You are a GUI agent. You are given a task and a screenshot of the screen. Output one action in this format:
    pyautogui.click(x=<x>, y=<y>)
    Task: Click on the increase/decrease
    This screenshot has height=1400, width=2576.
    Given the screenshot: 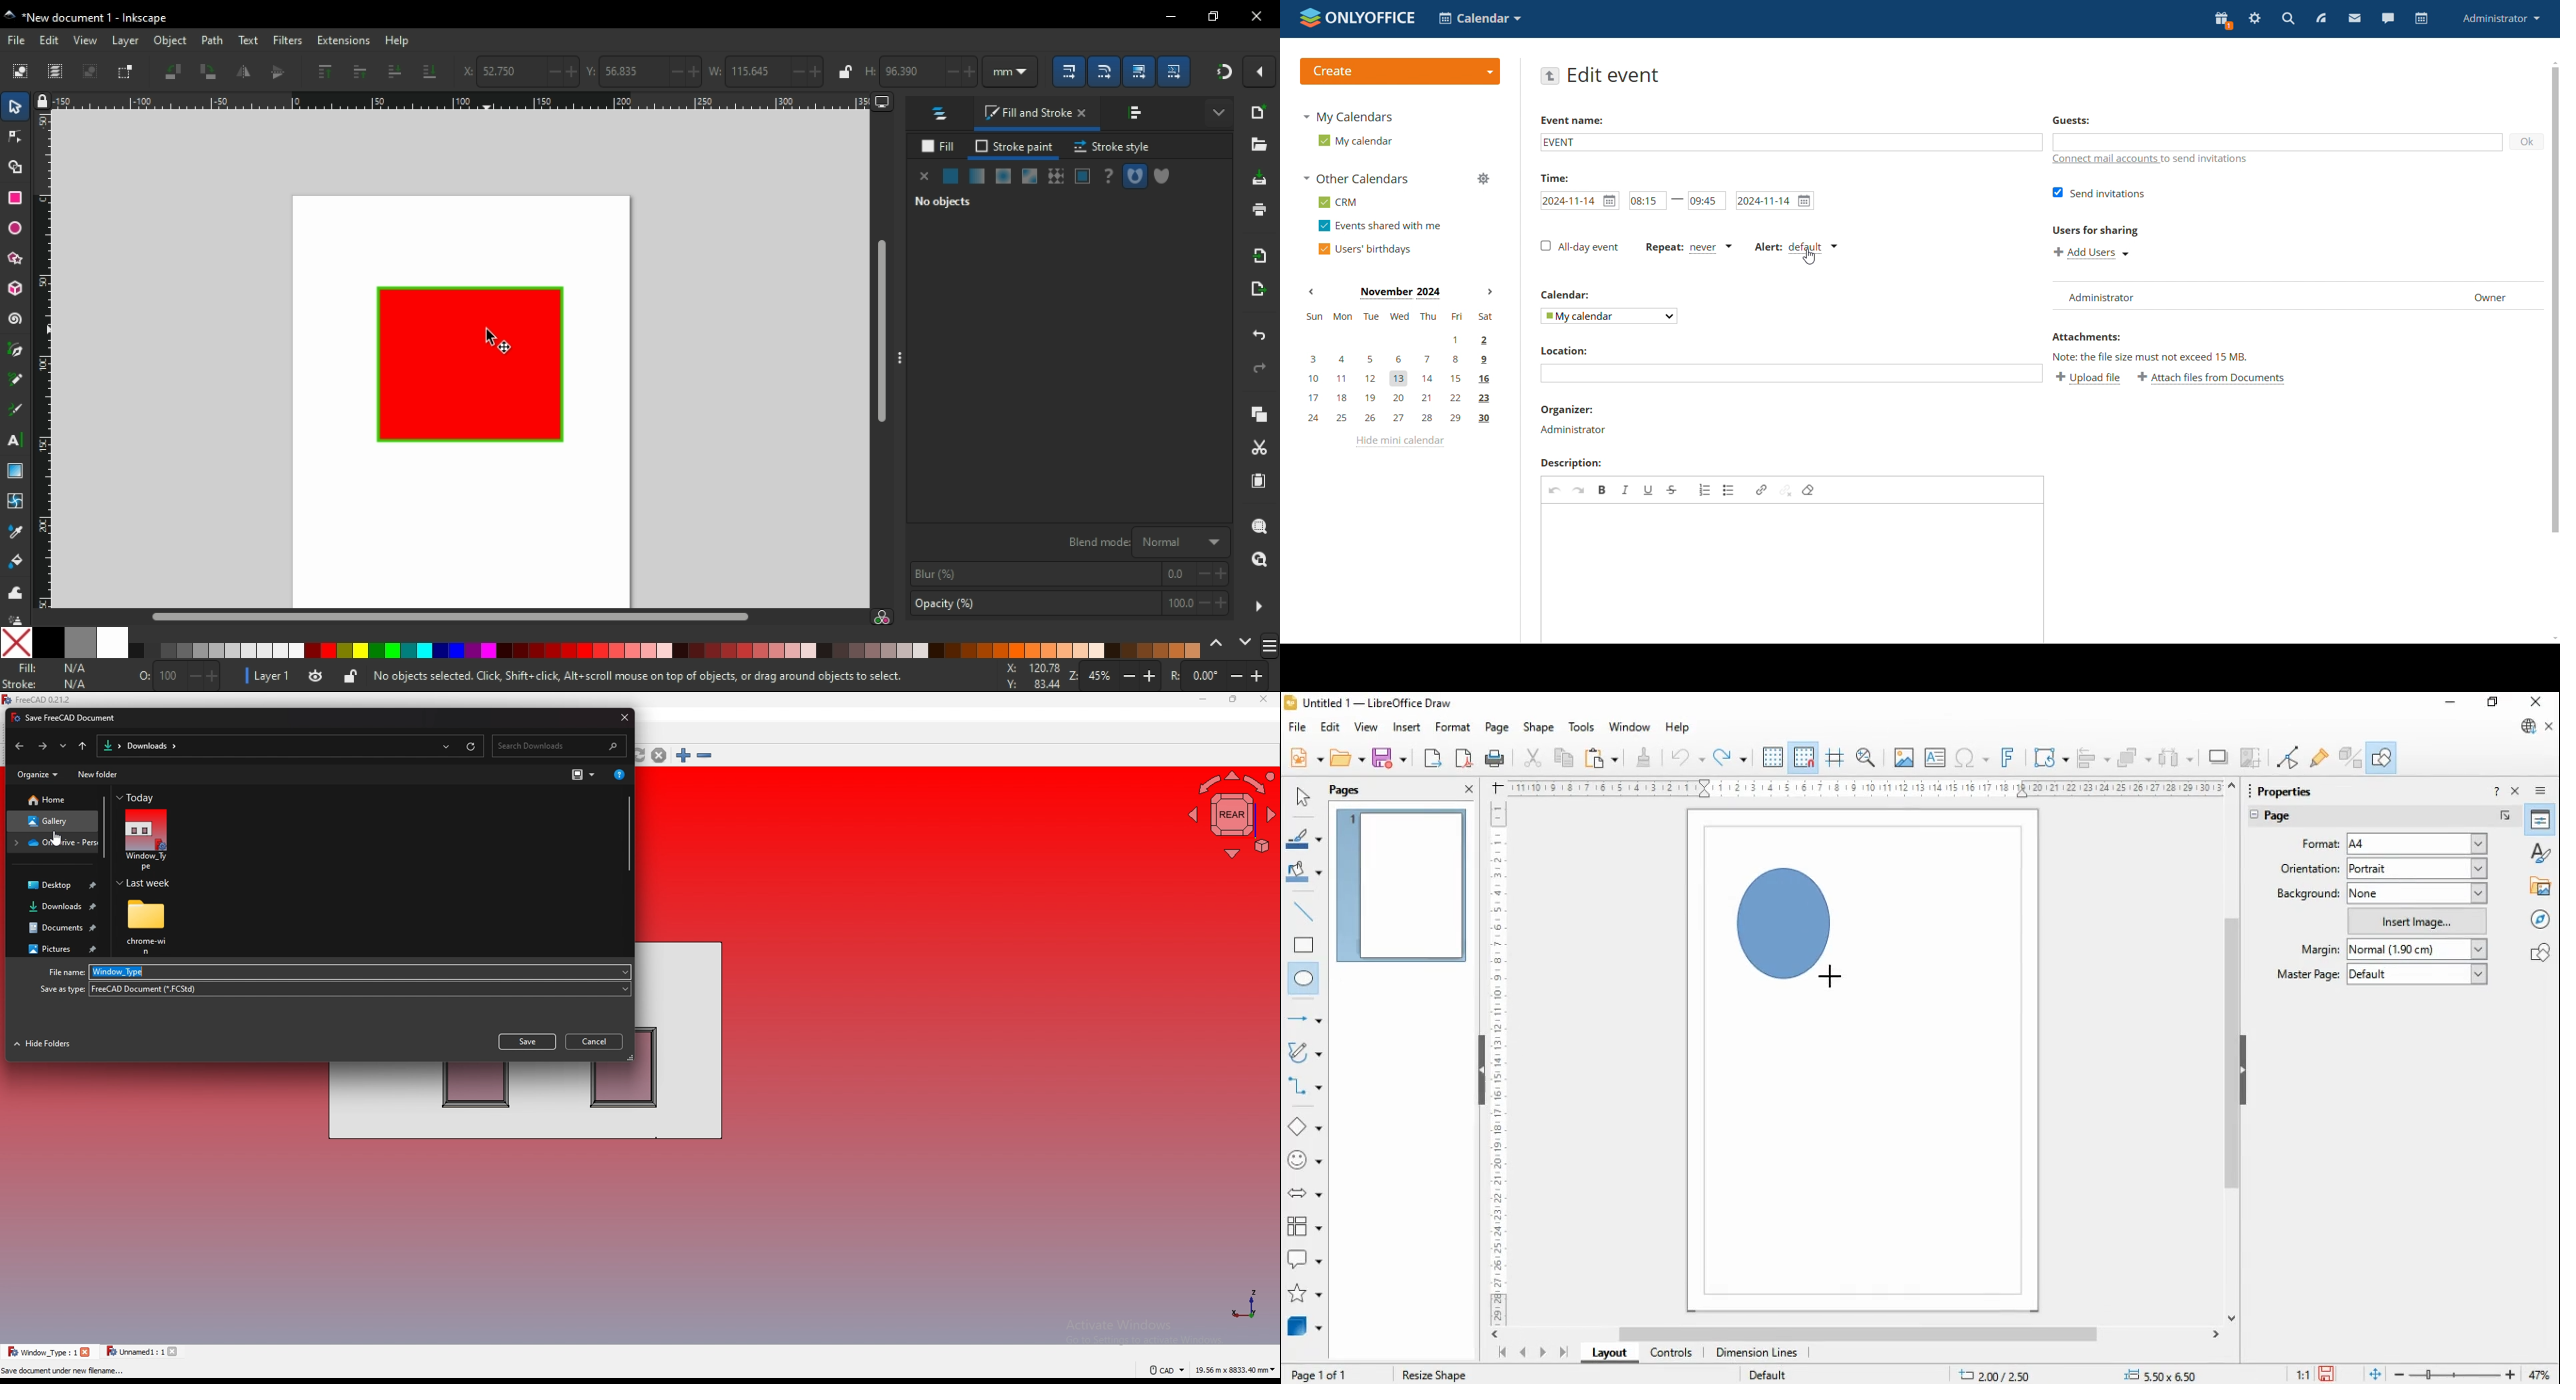 What is the action you would take?
    pyautogui.click(x=560, y=72)
    